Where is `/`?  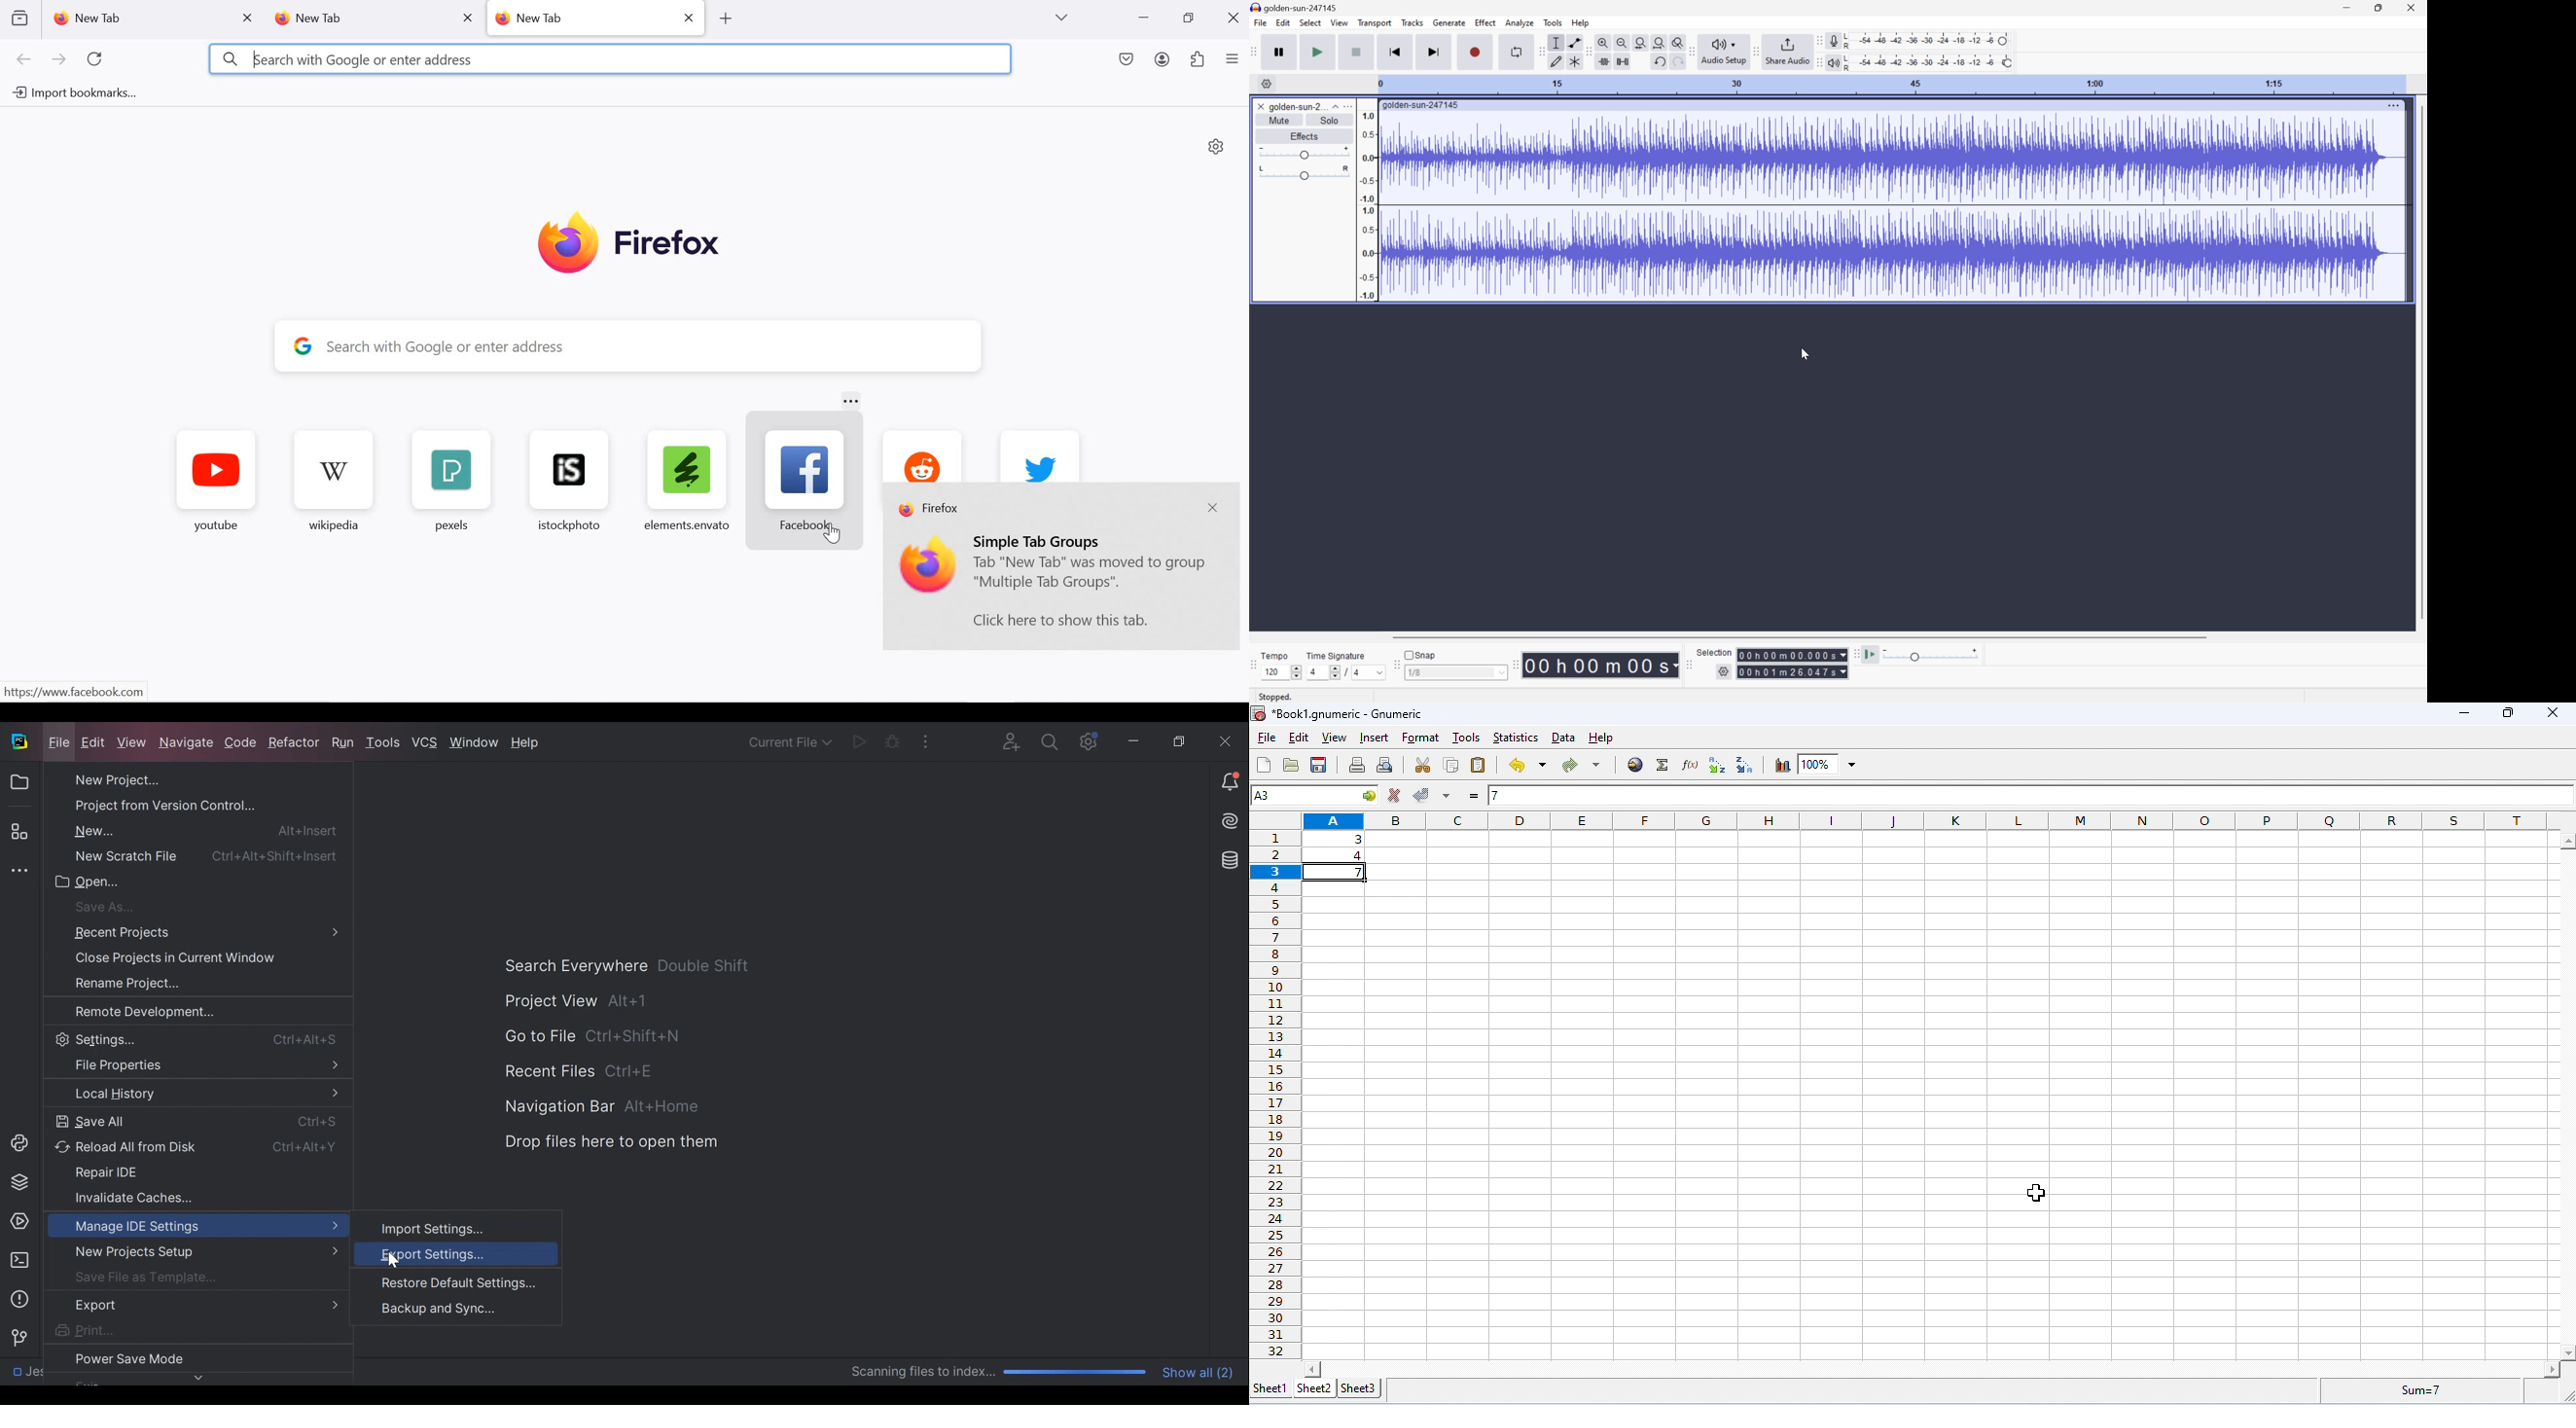
/ is located at coordinates (1346, 672).